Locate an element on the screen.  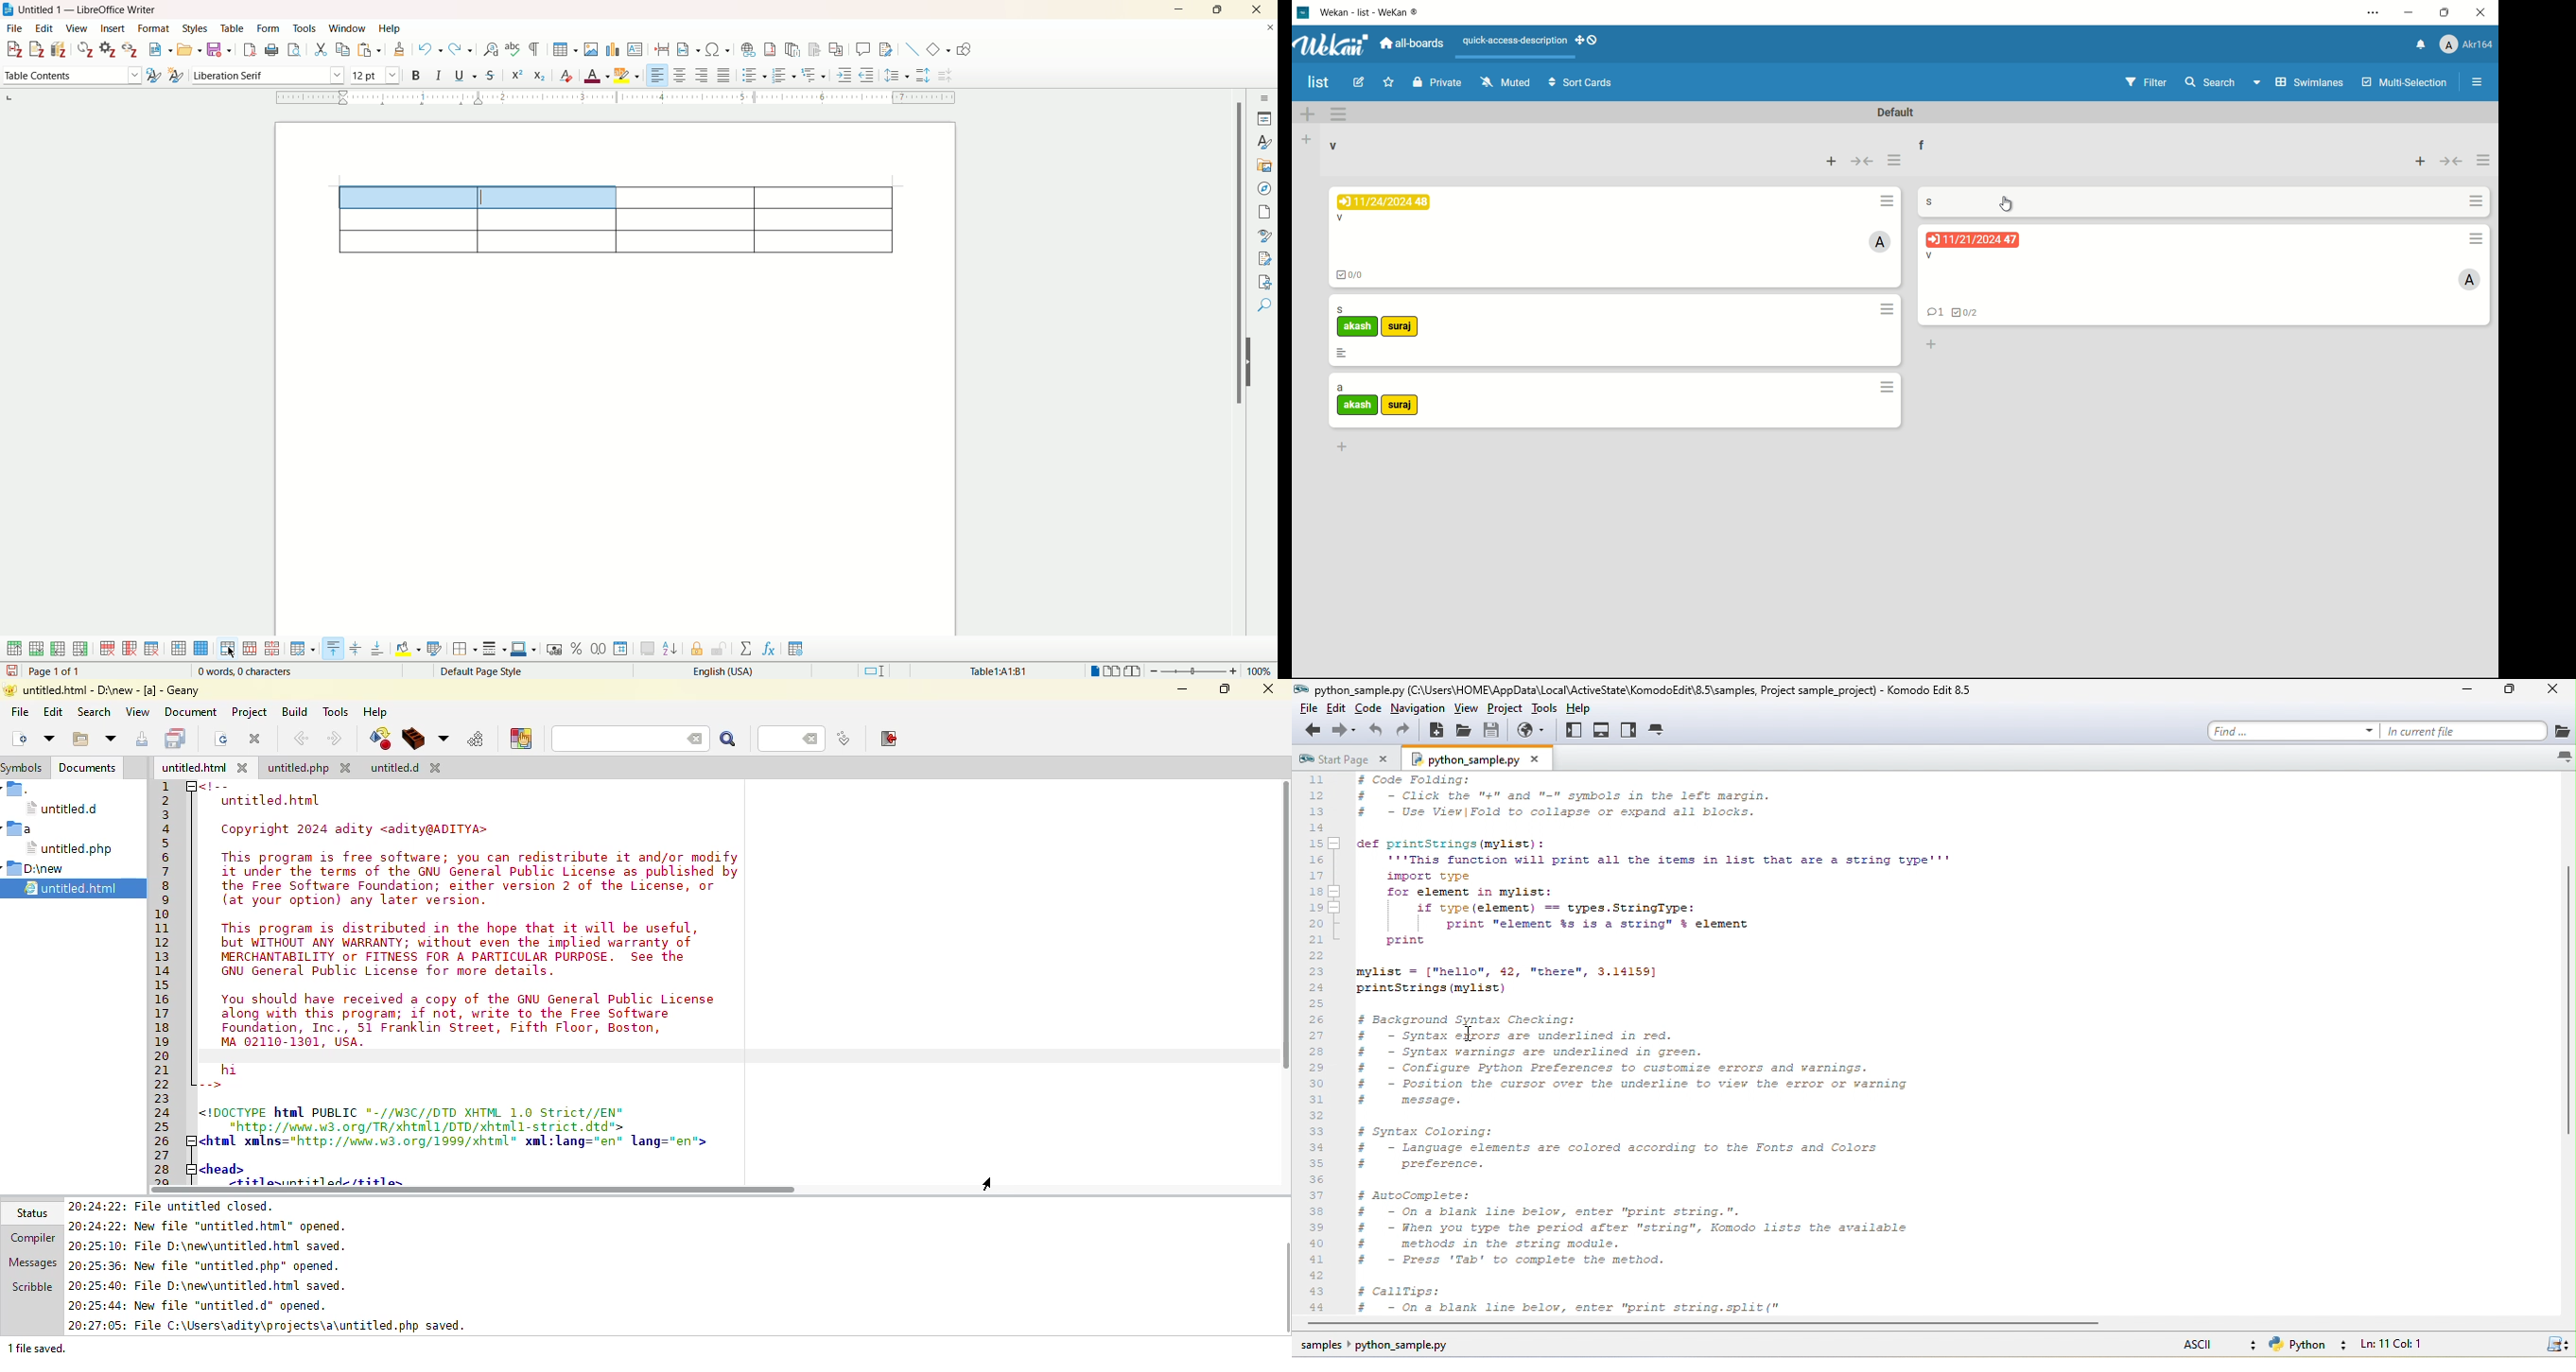
spelling check is located at coordinates (513, 50).